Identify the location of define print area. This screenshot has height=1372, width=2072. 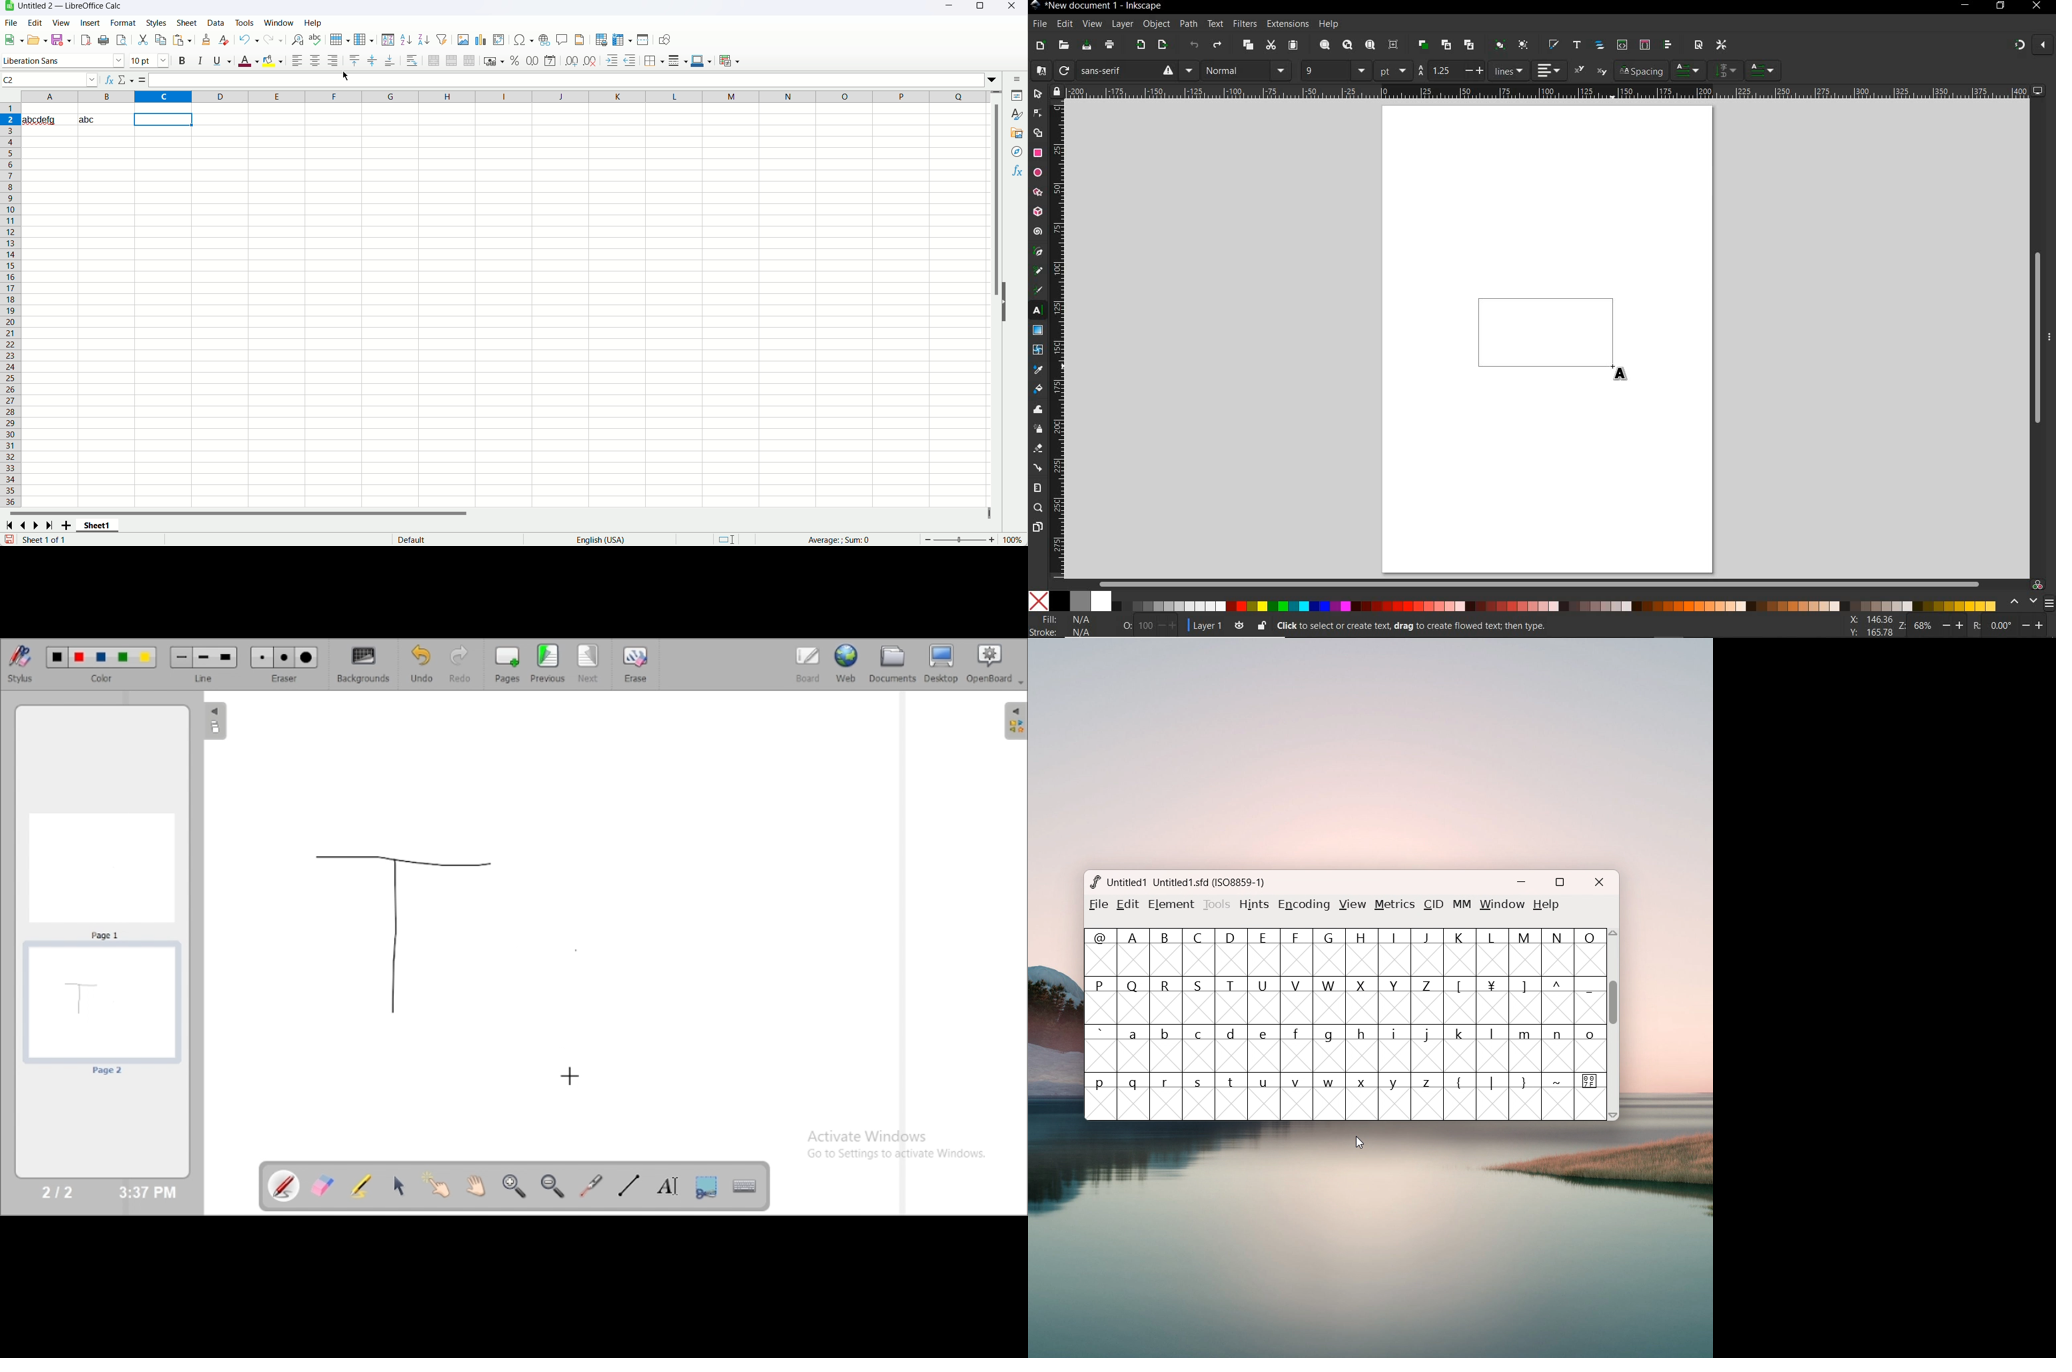
(601, 40).